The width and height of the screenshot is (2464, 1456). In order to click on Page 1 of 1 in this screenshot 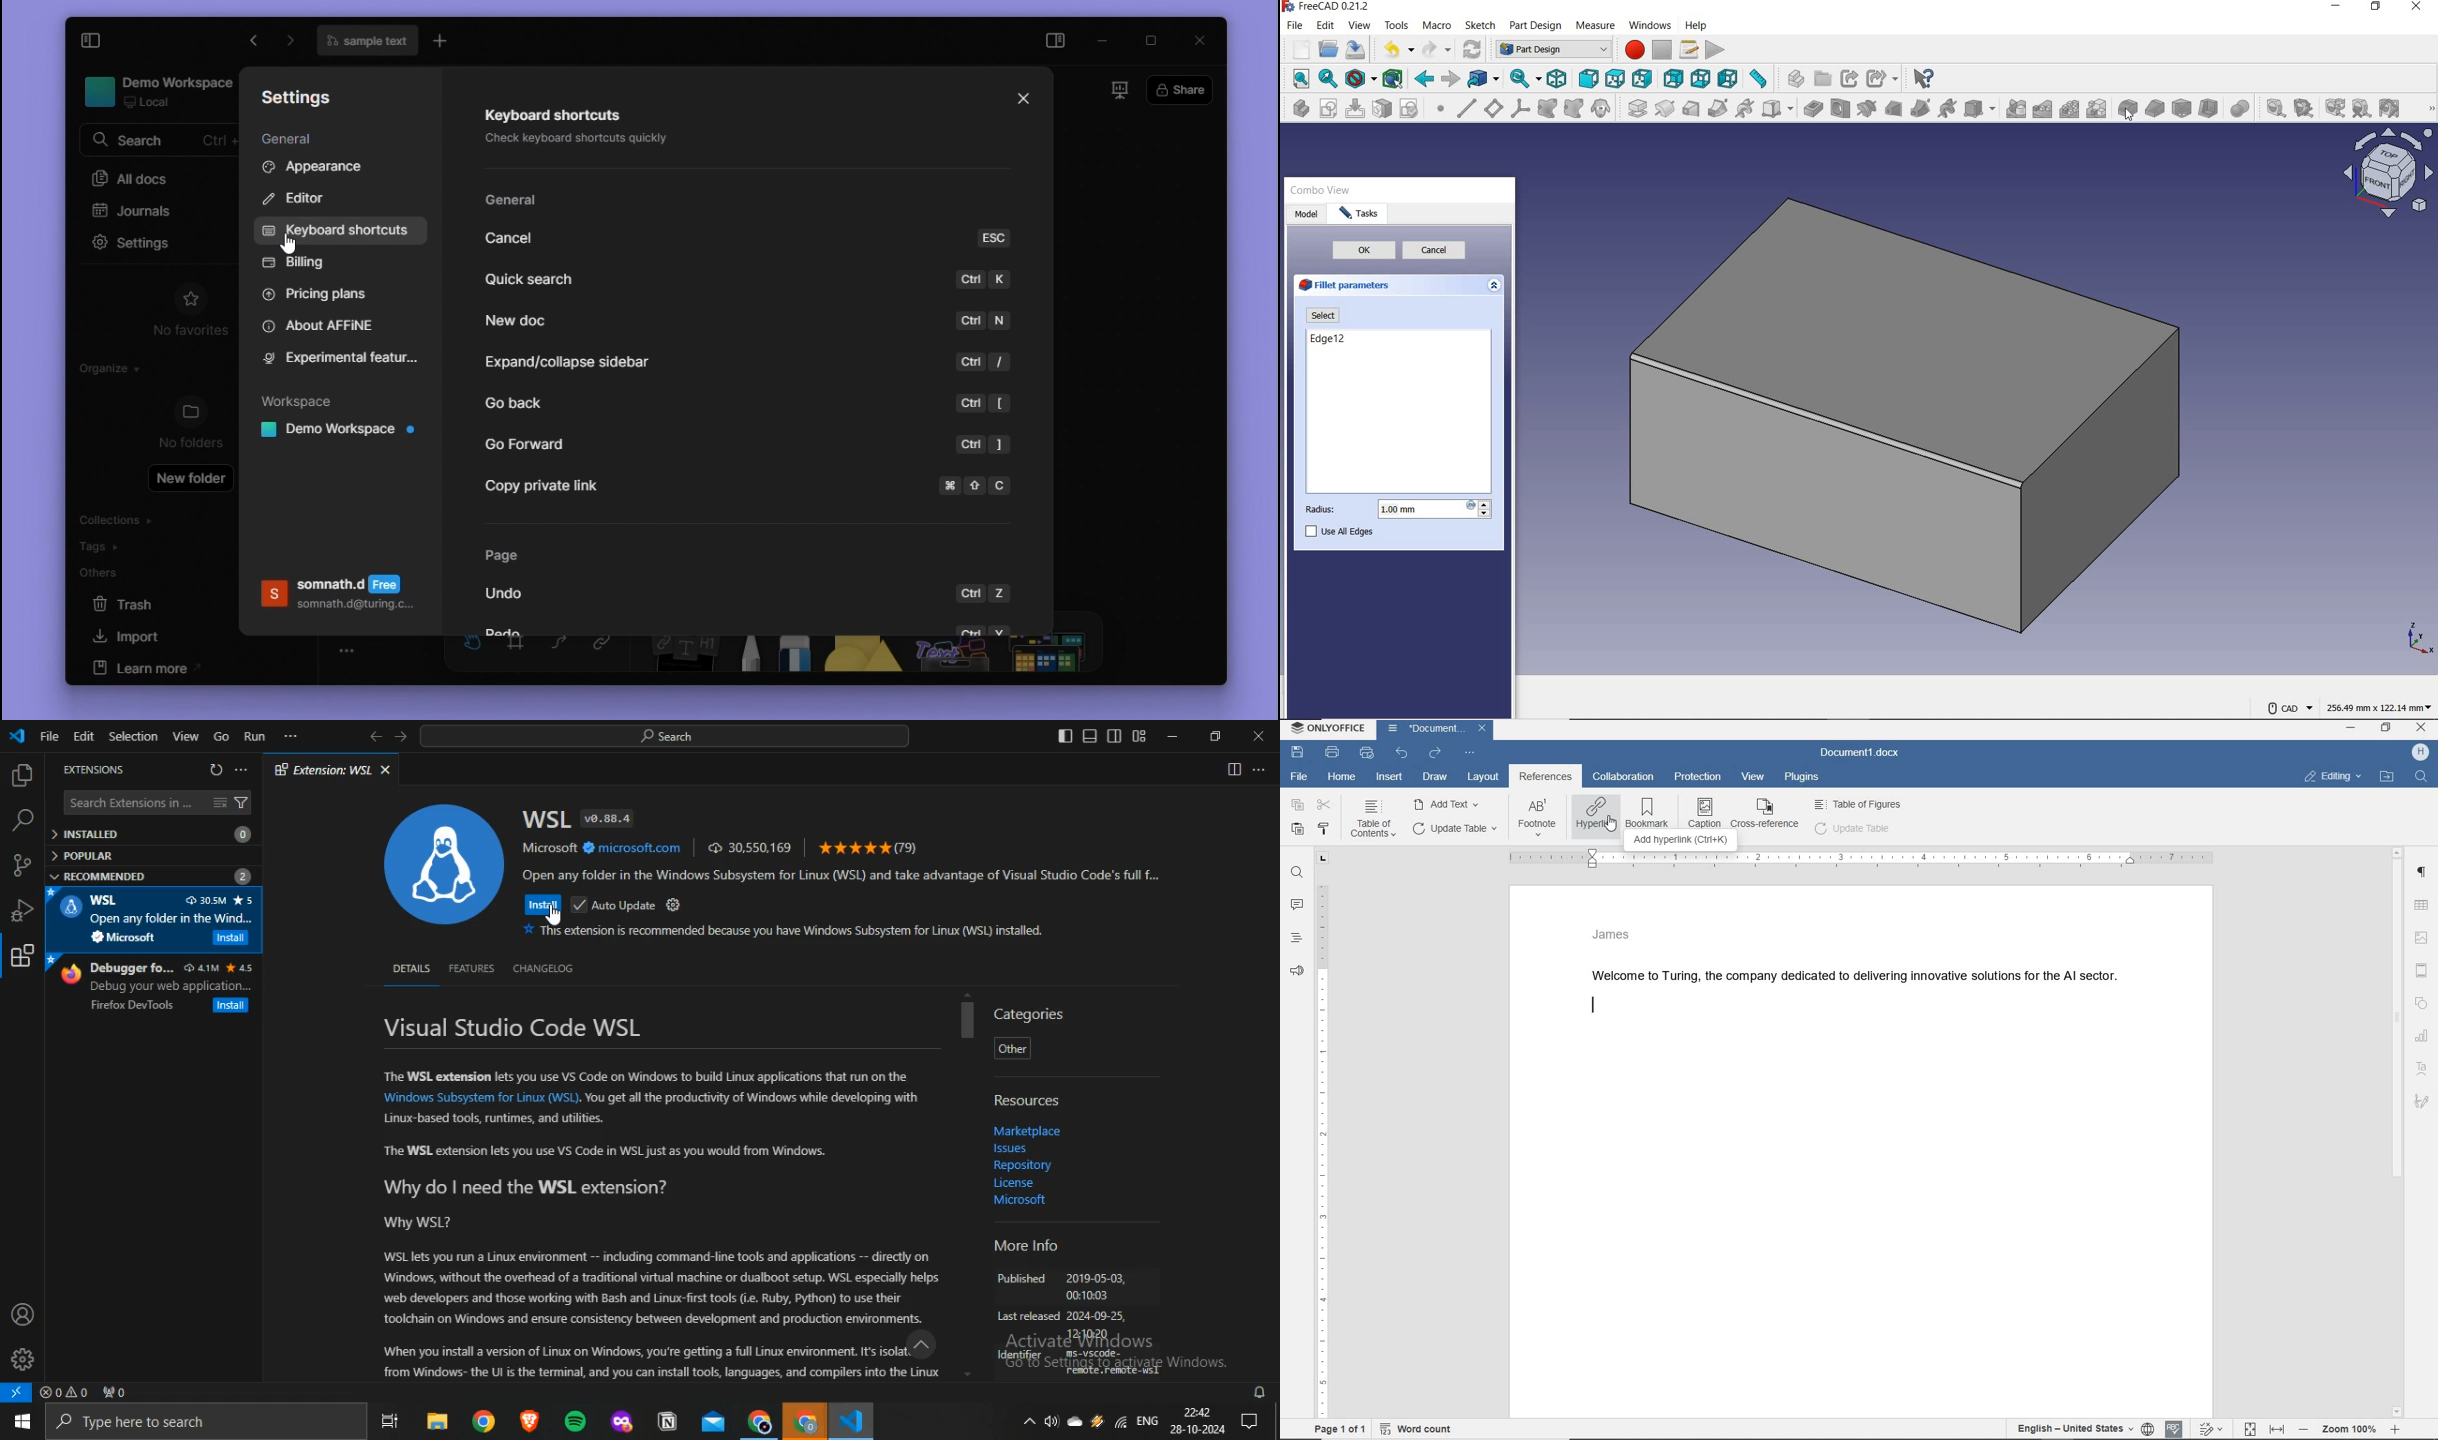, I will do `click(1336, 1430)`.